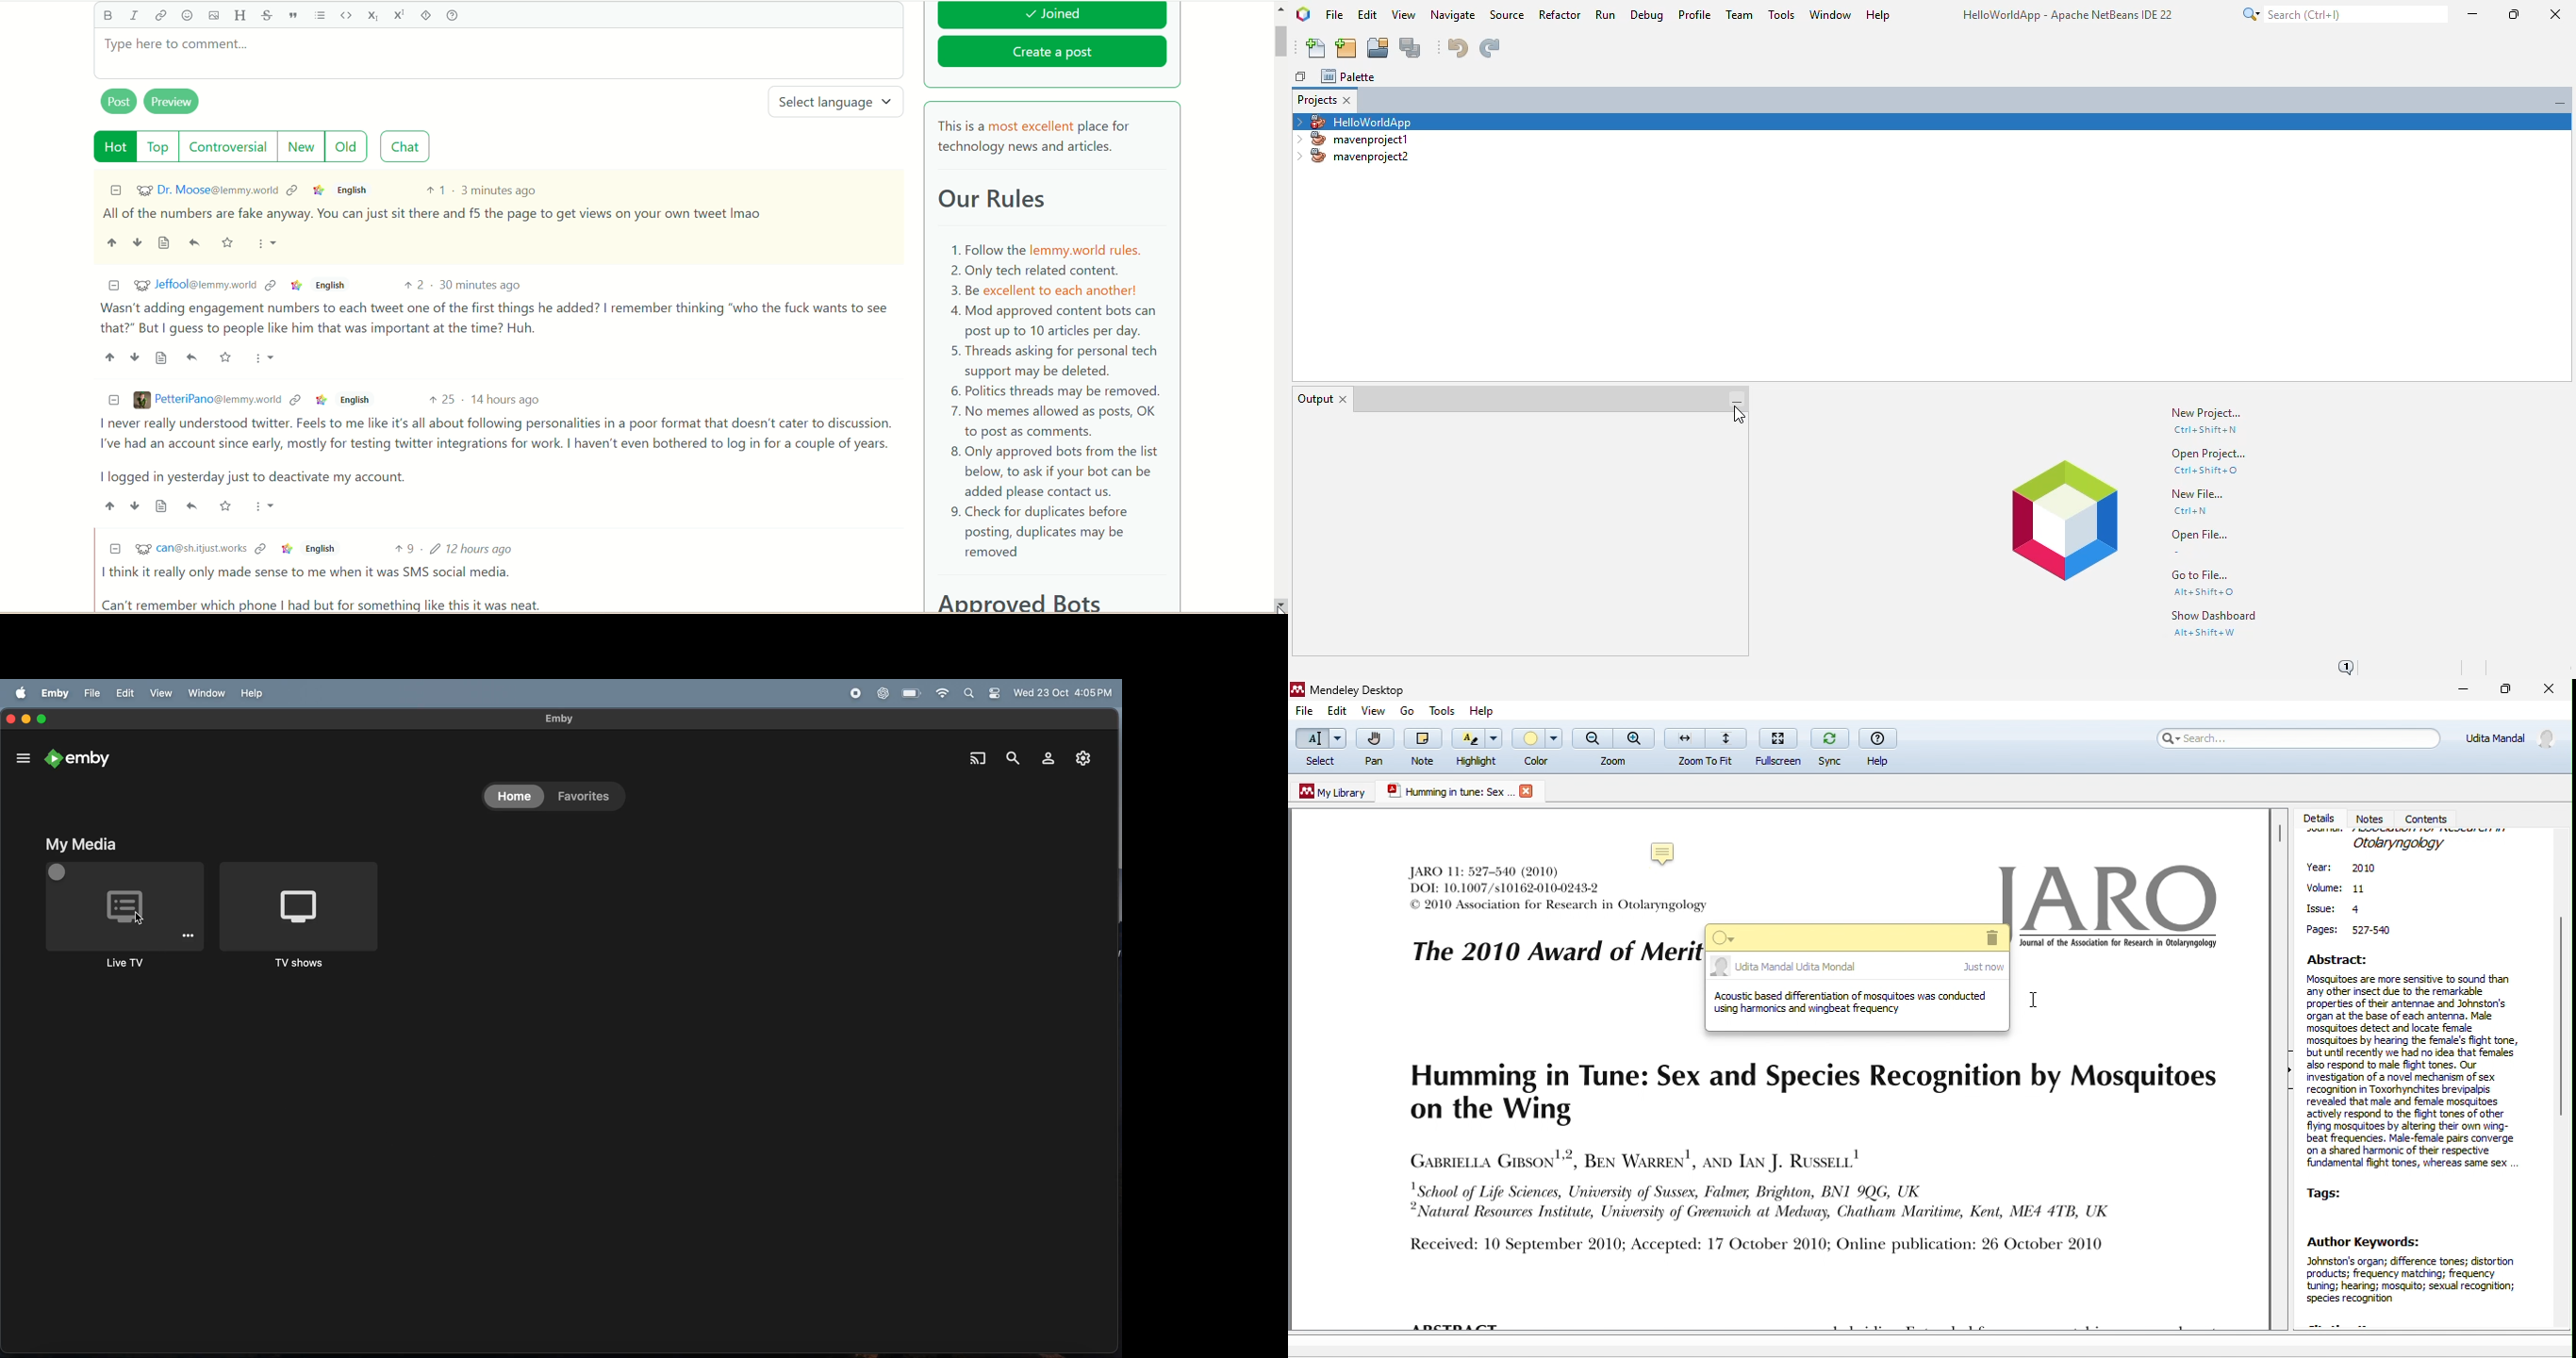 This screenshot has width=2576, height=1372. What do you see at coordinates (451, 16) in the screenshot?
I see `help` at bounding box center [451, 16].